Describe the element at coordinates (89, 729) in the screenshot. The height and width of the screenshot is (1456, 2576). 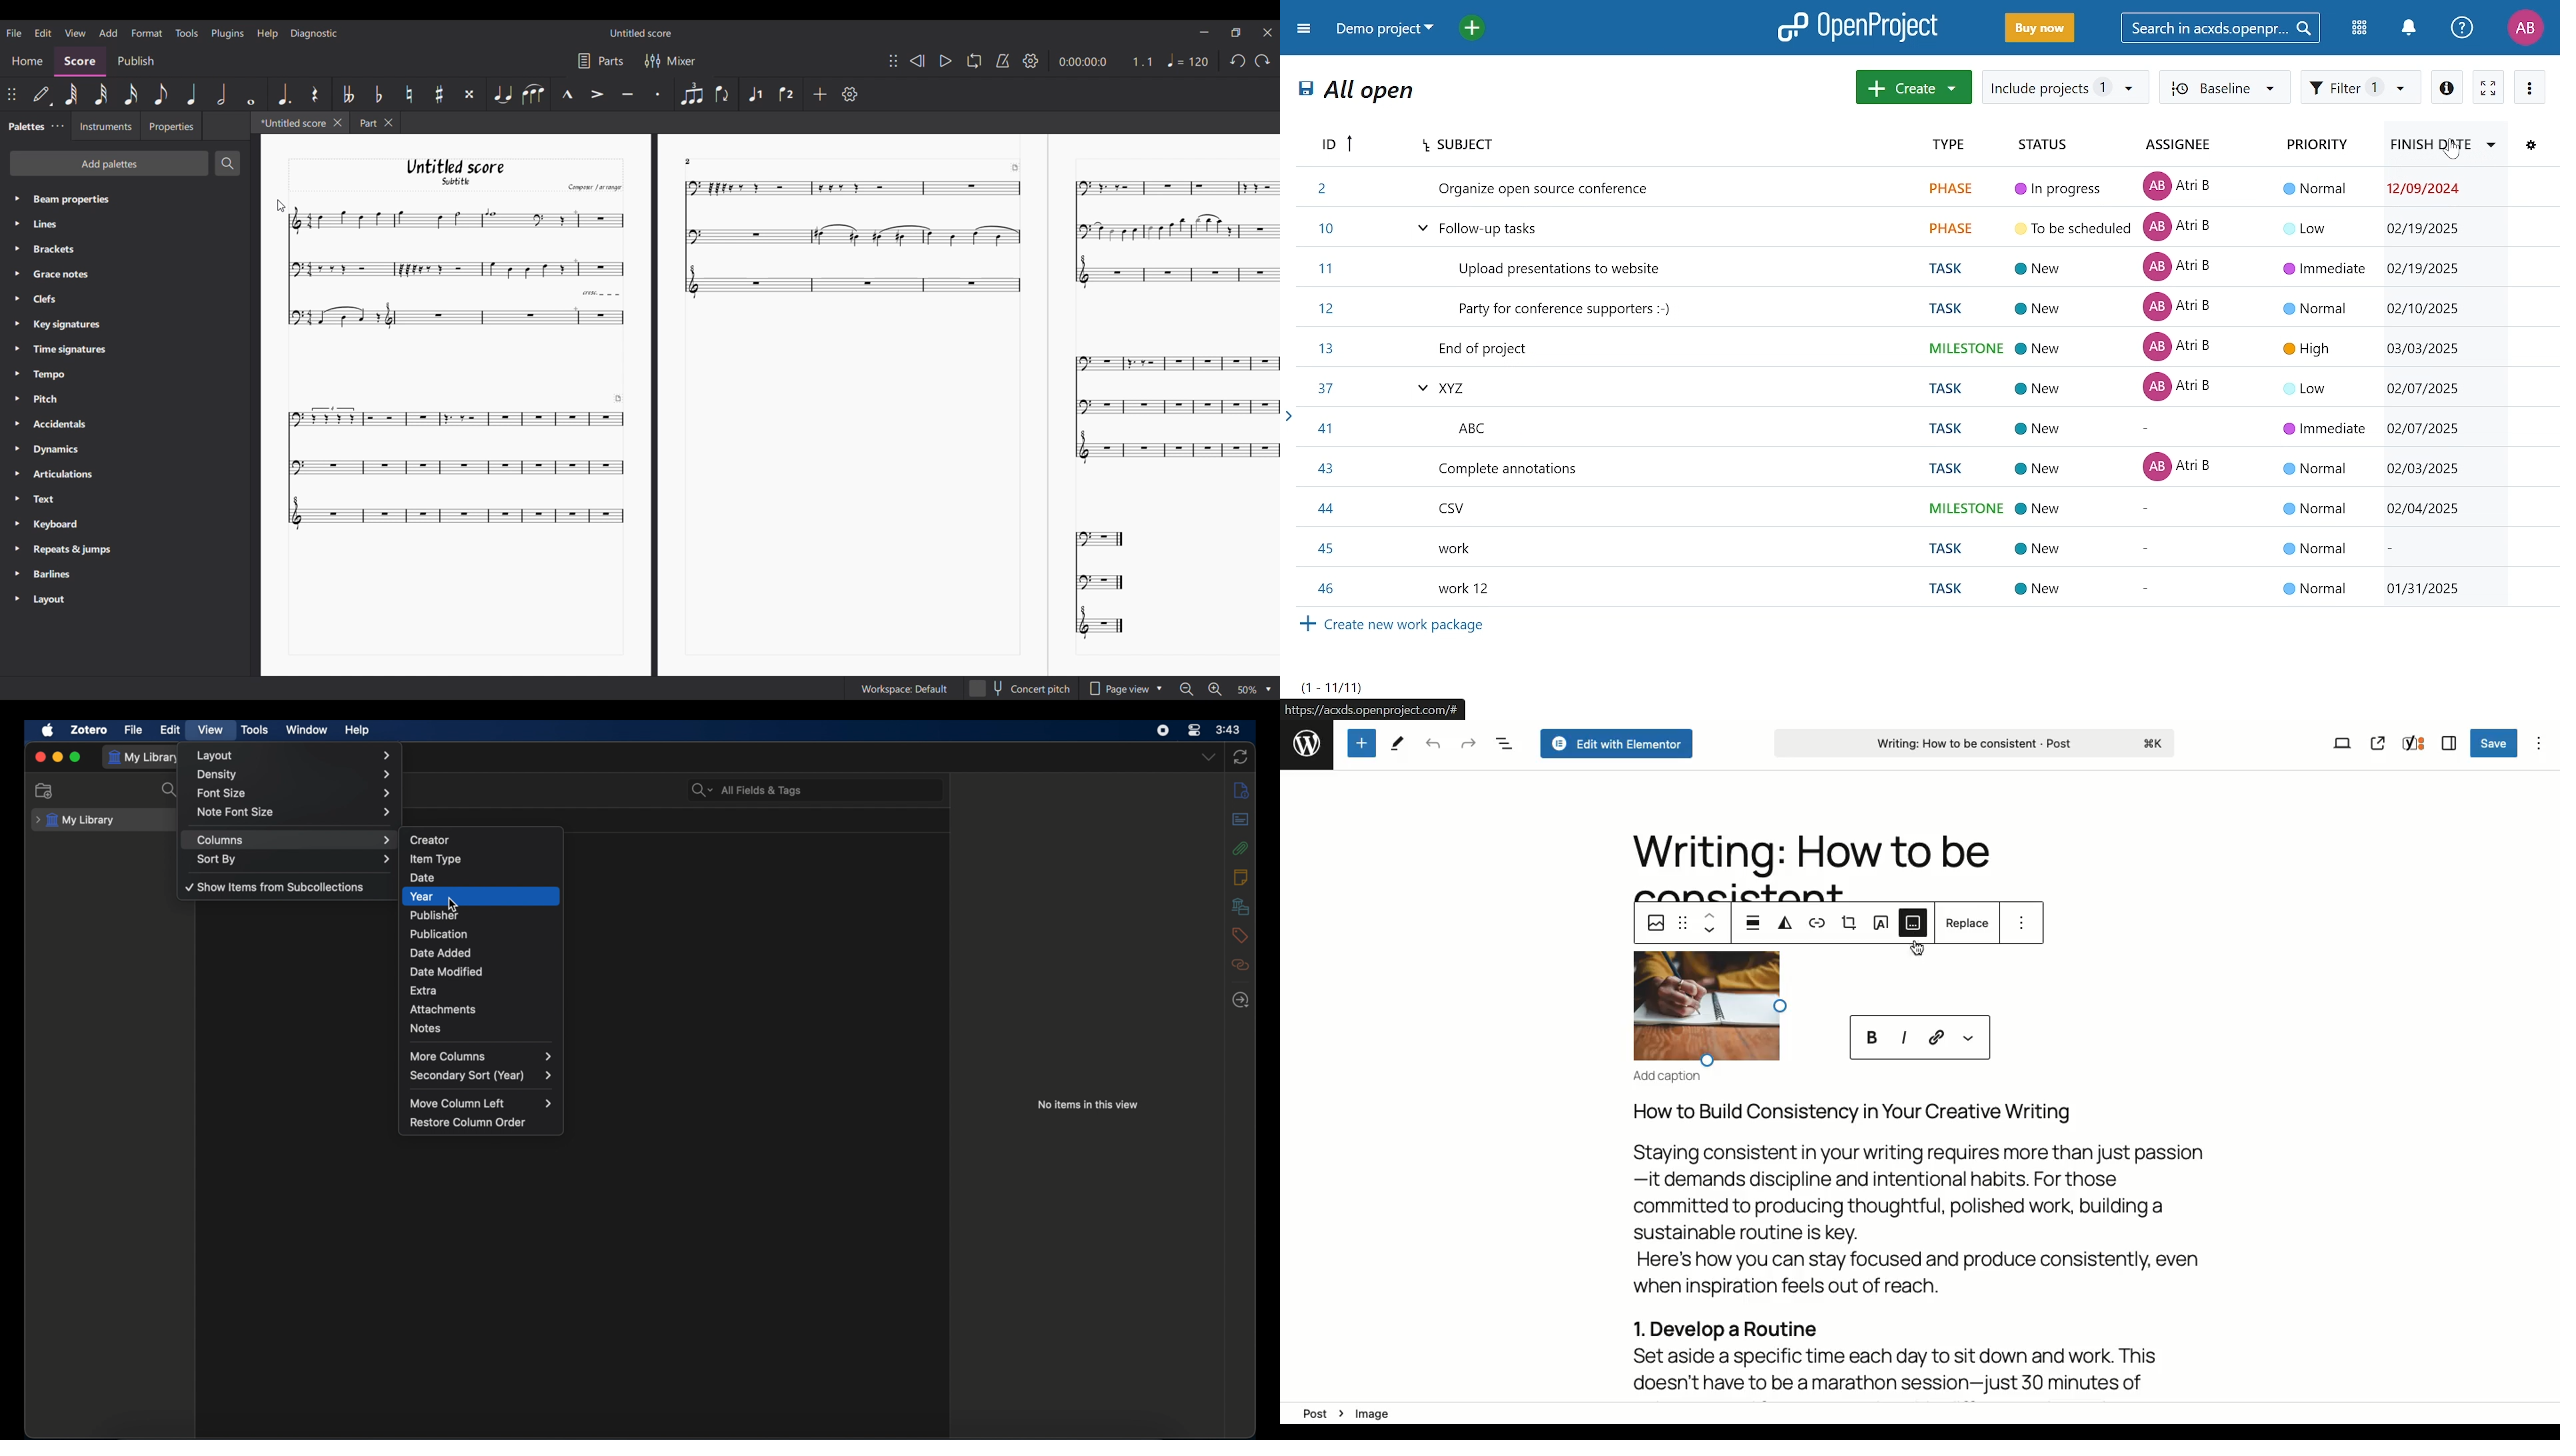
I see `zotero` at that location.